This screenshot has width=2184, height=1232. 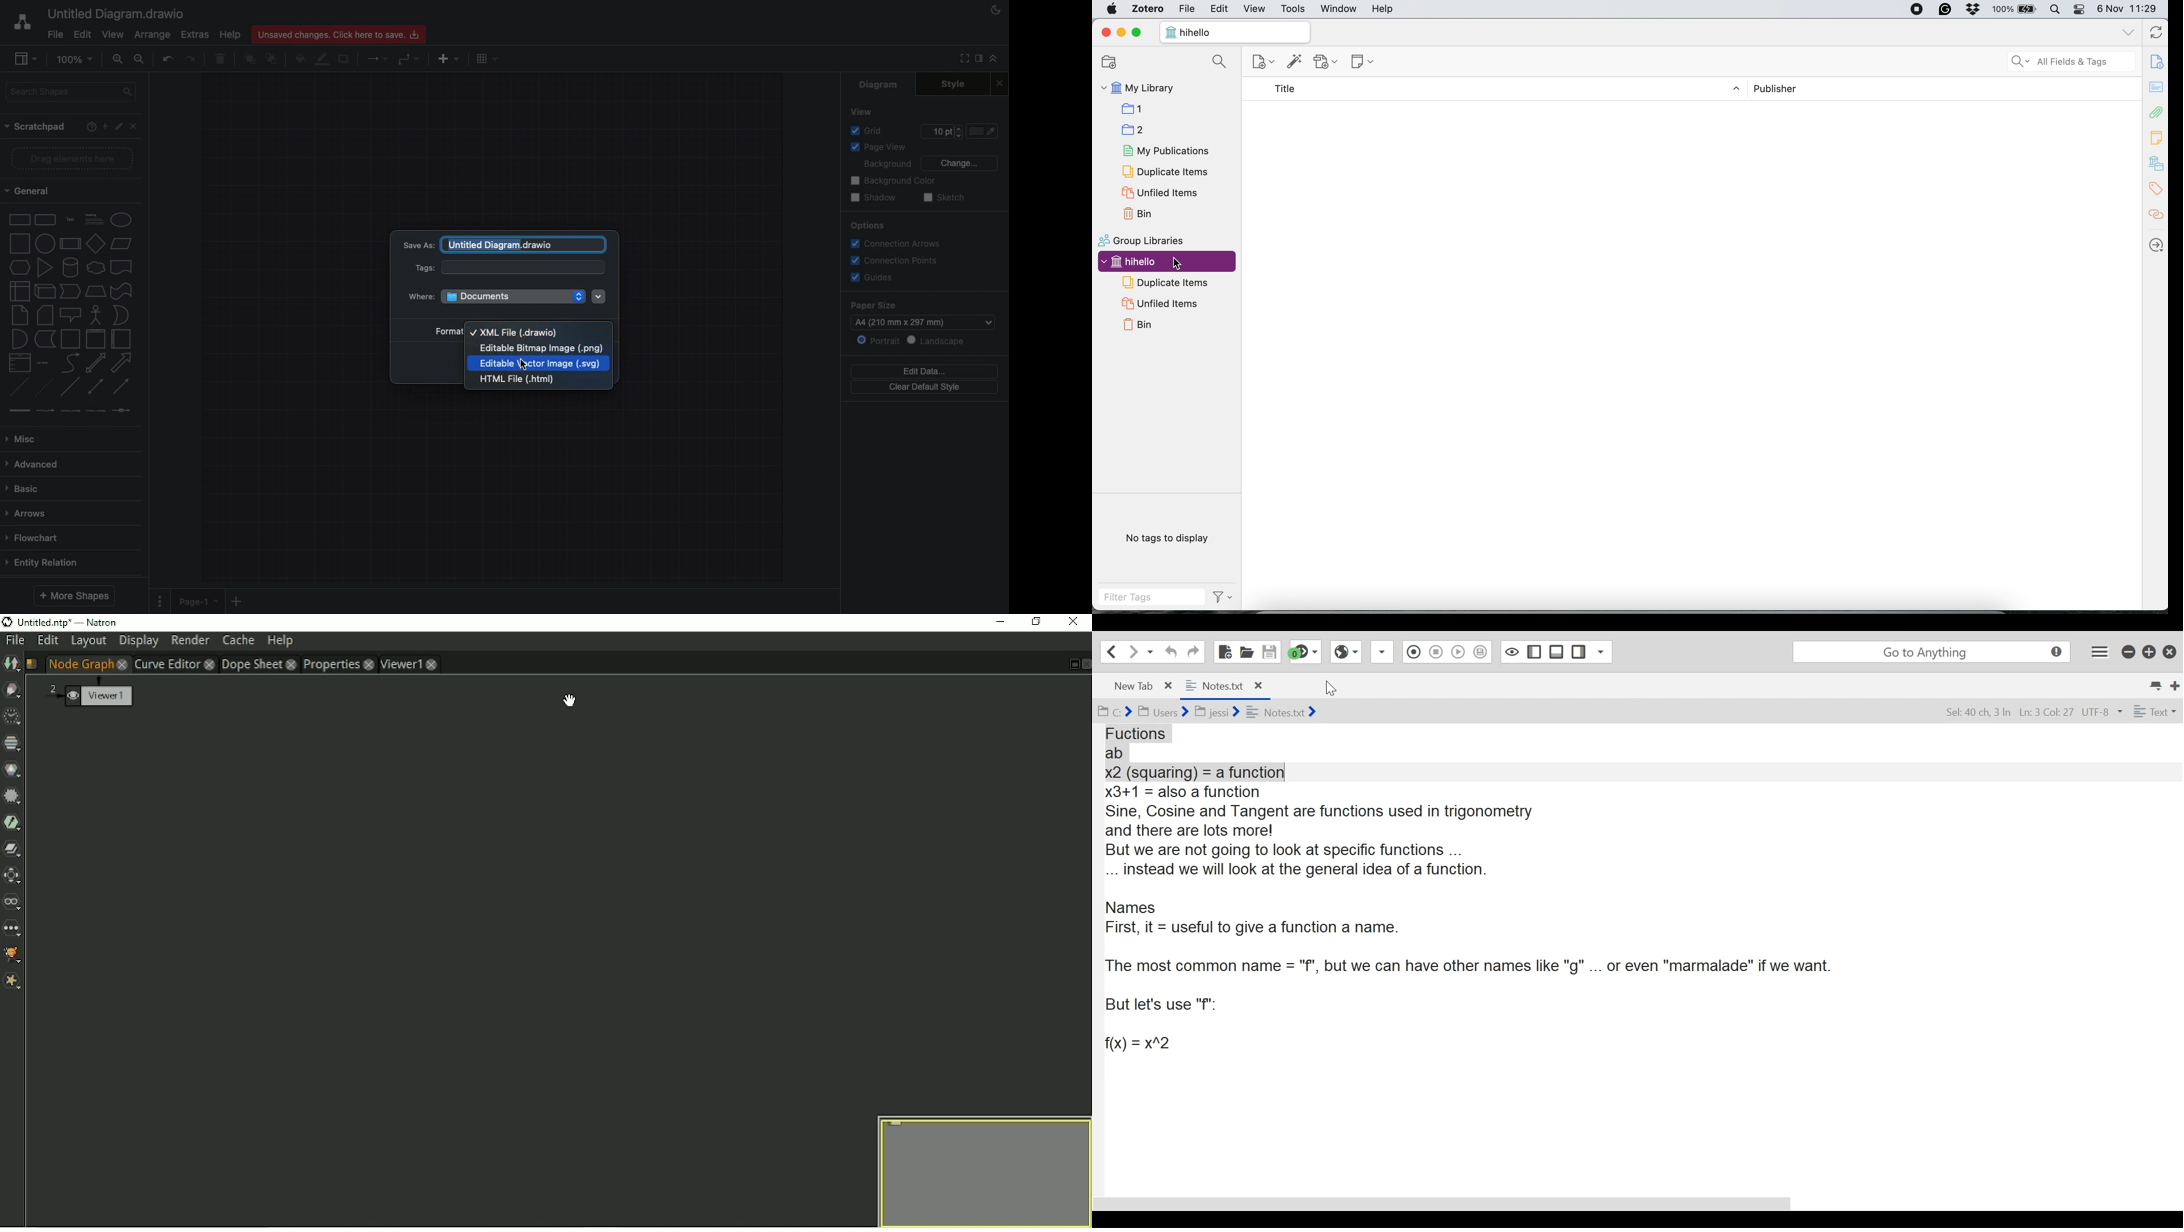 I want to click on Advanced, so click(x=34, y=465).